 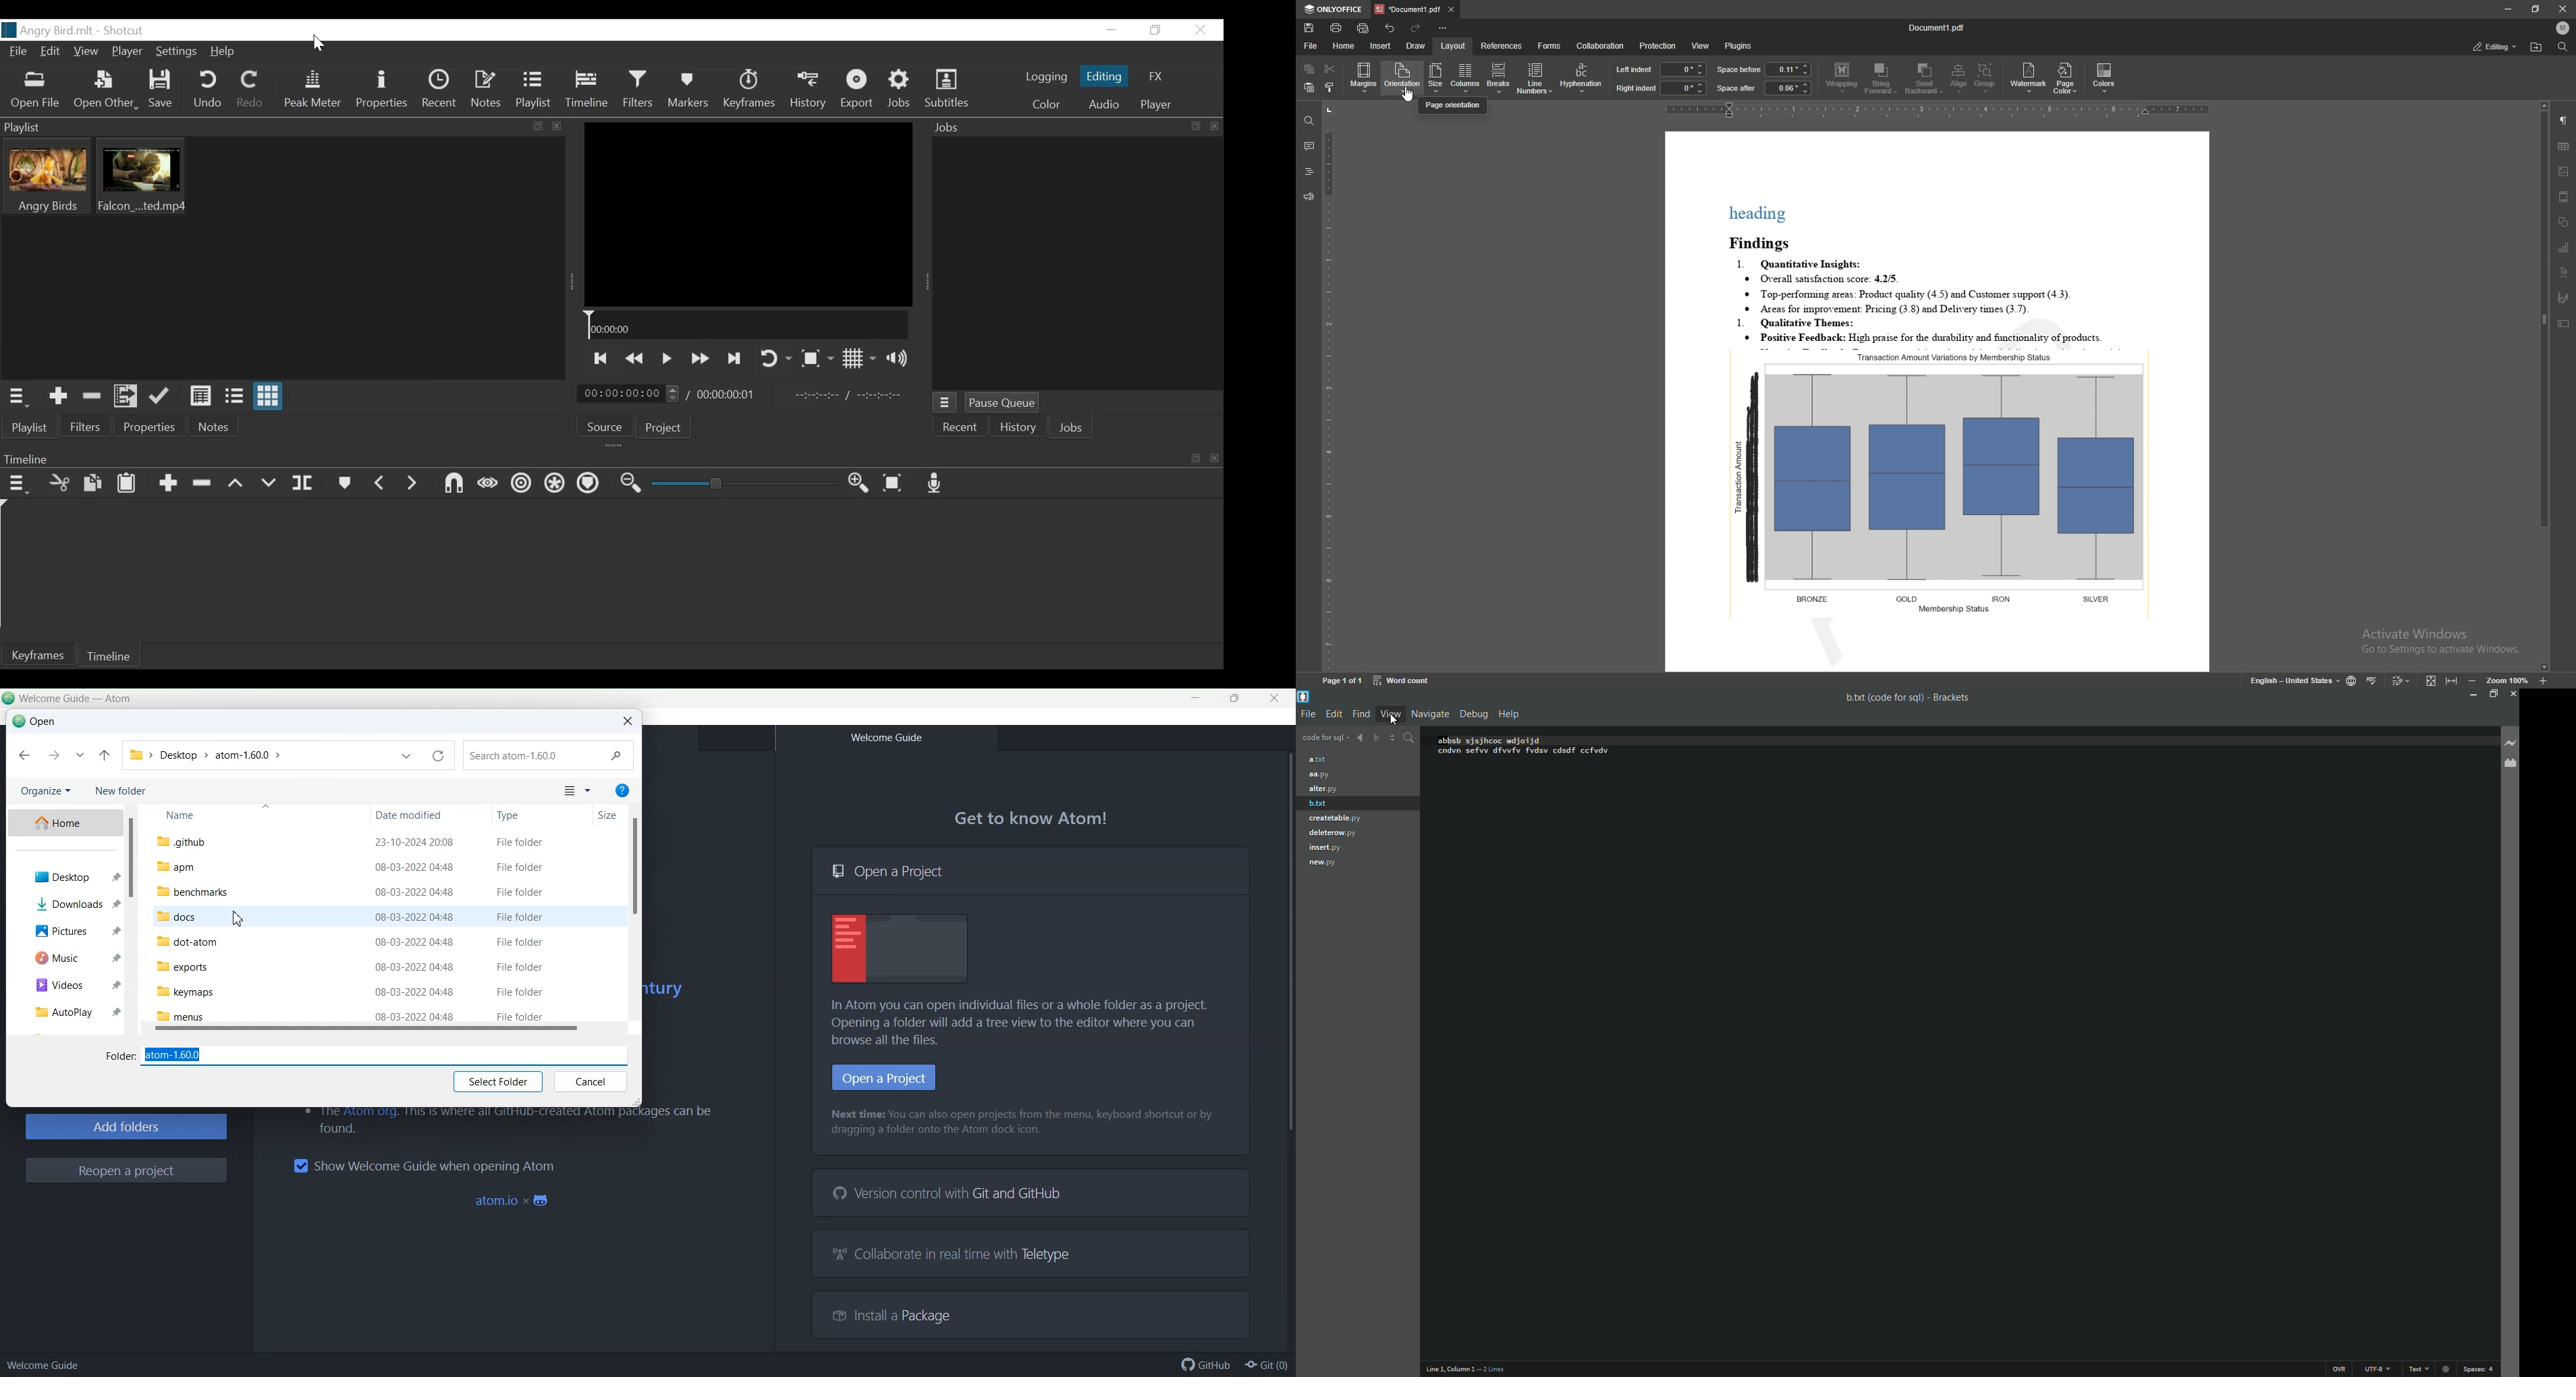 I want to click on menus, so click(x=180, y=1017).